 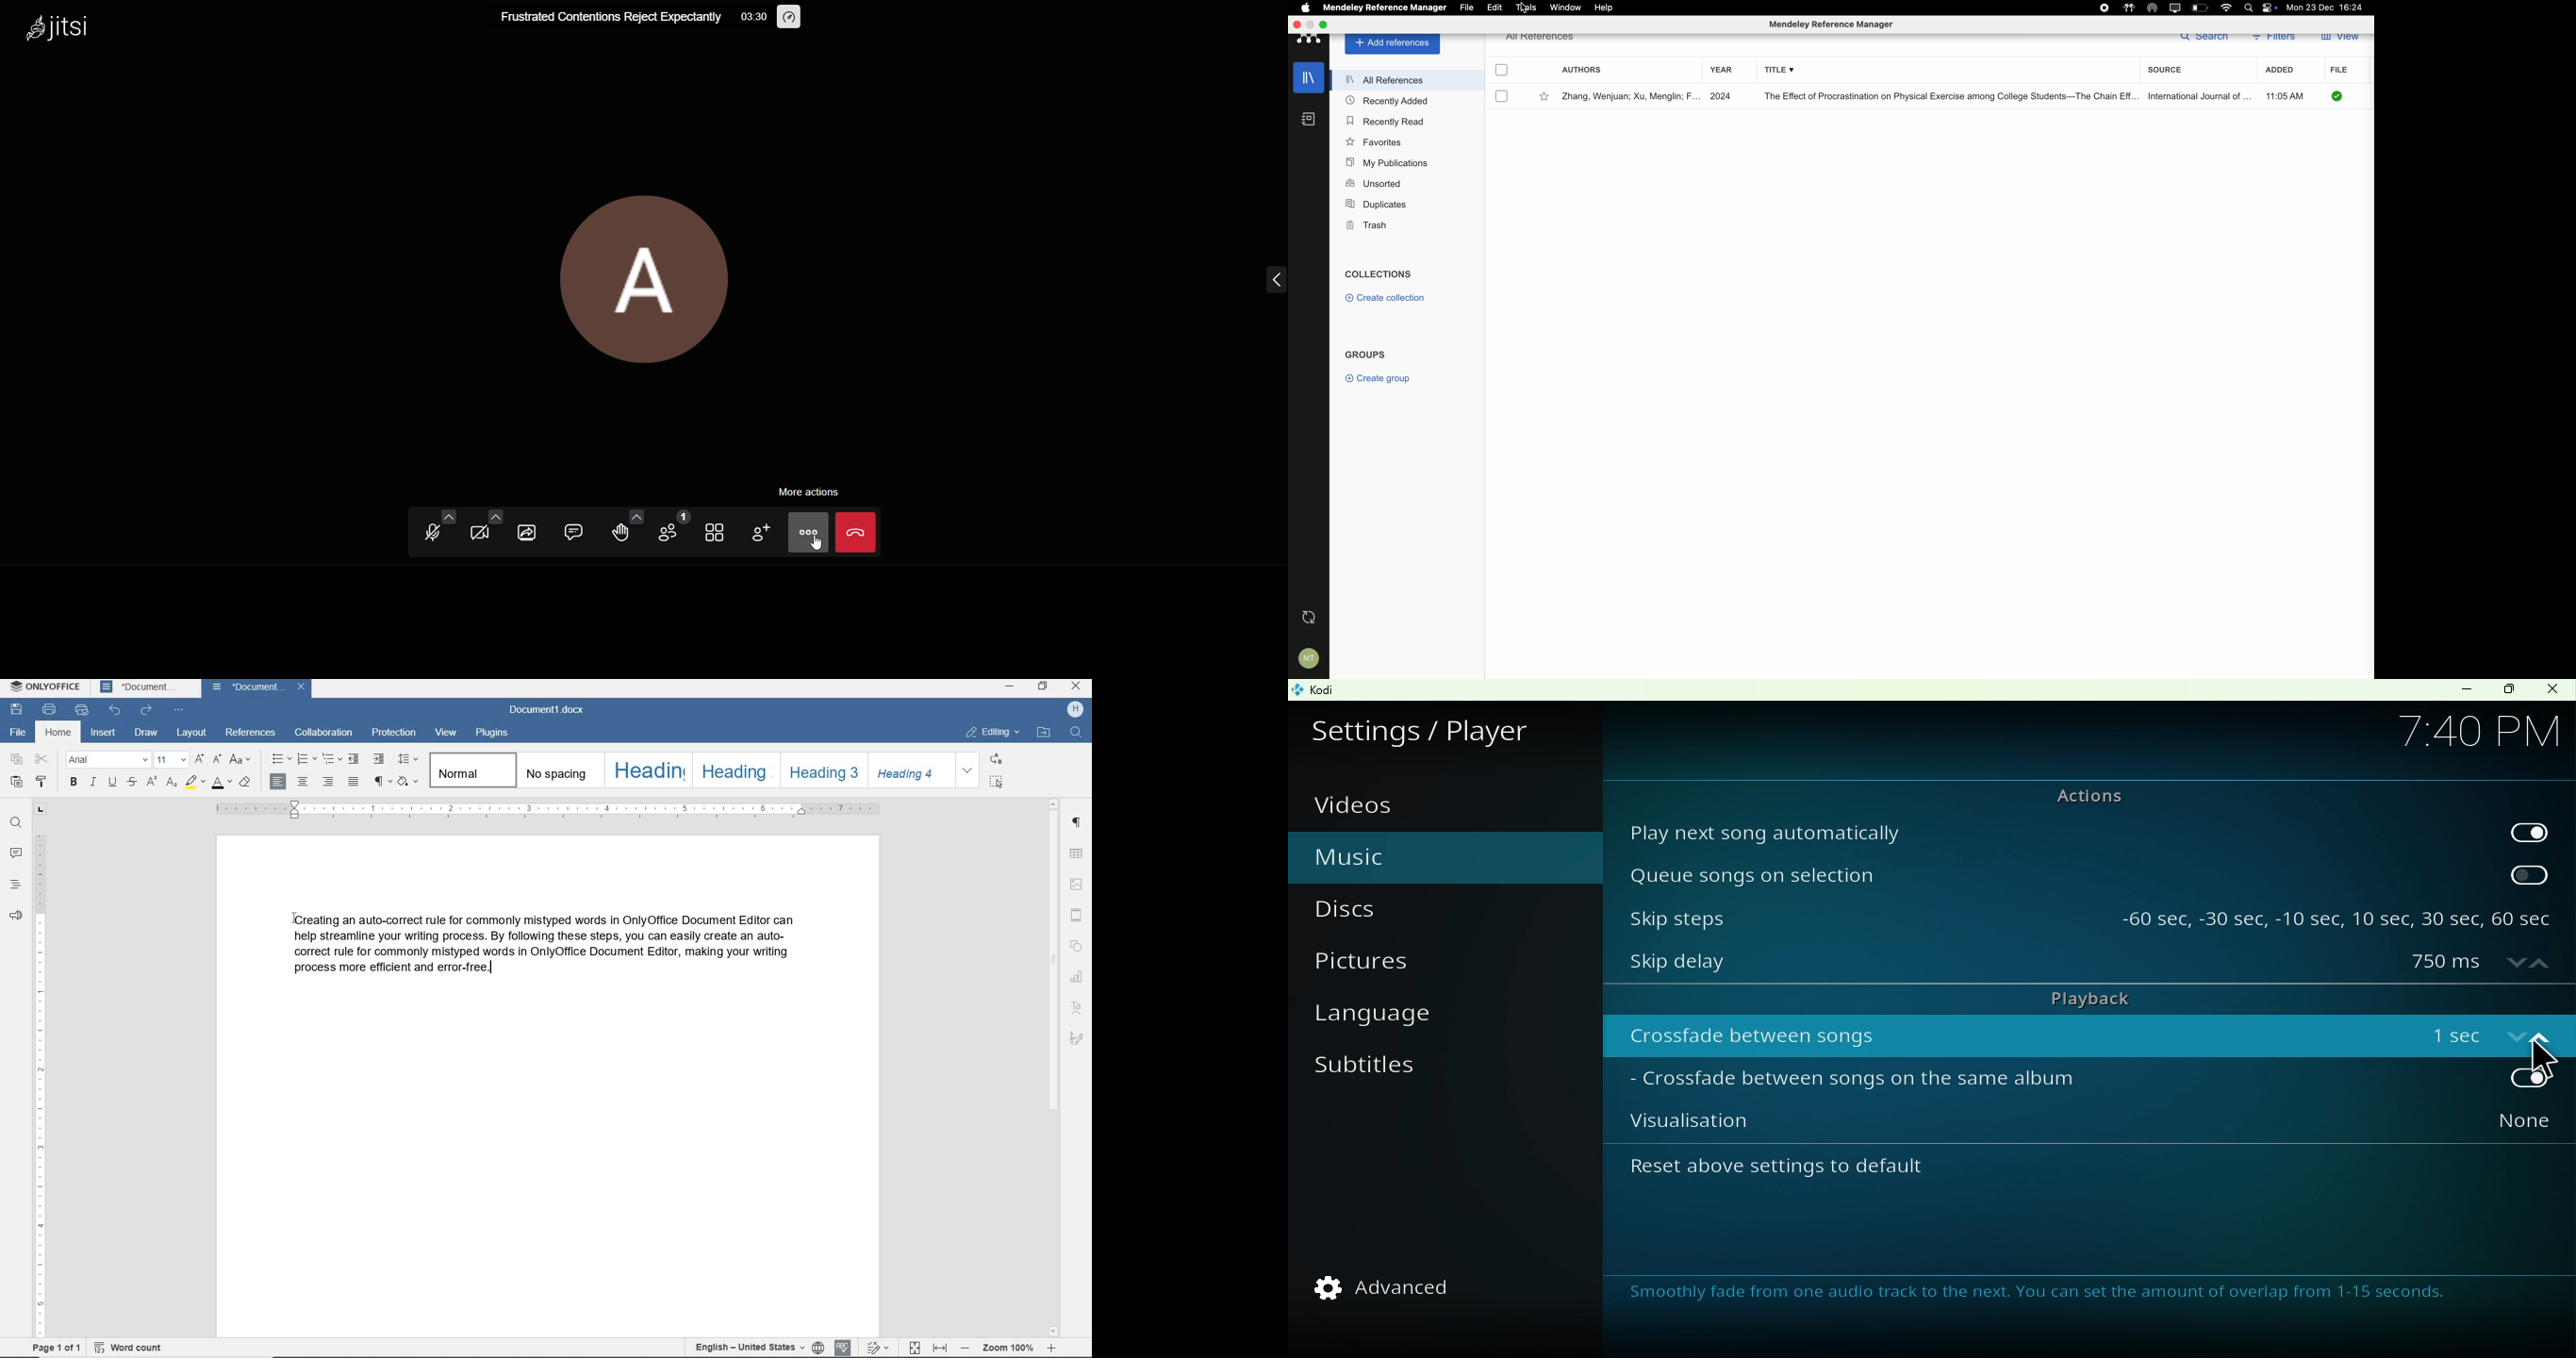 I want to click on word count, so click(x=133, y=1349).